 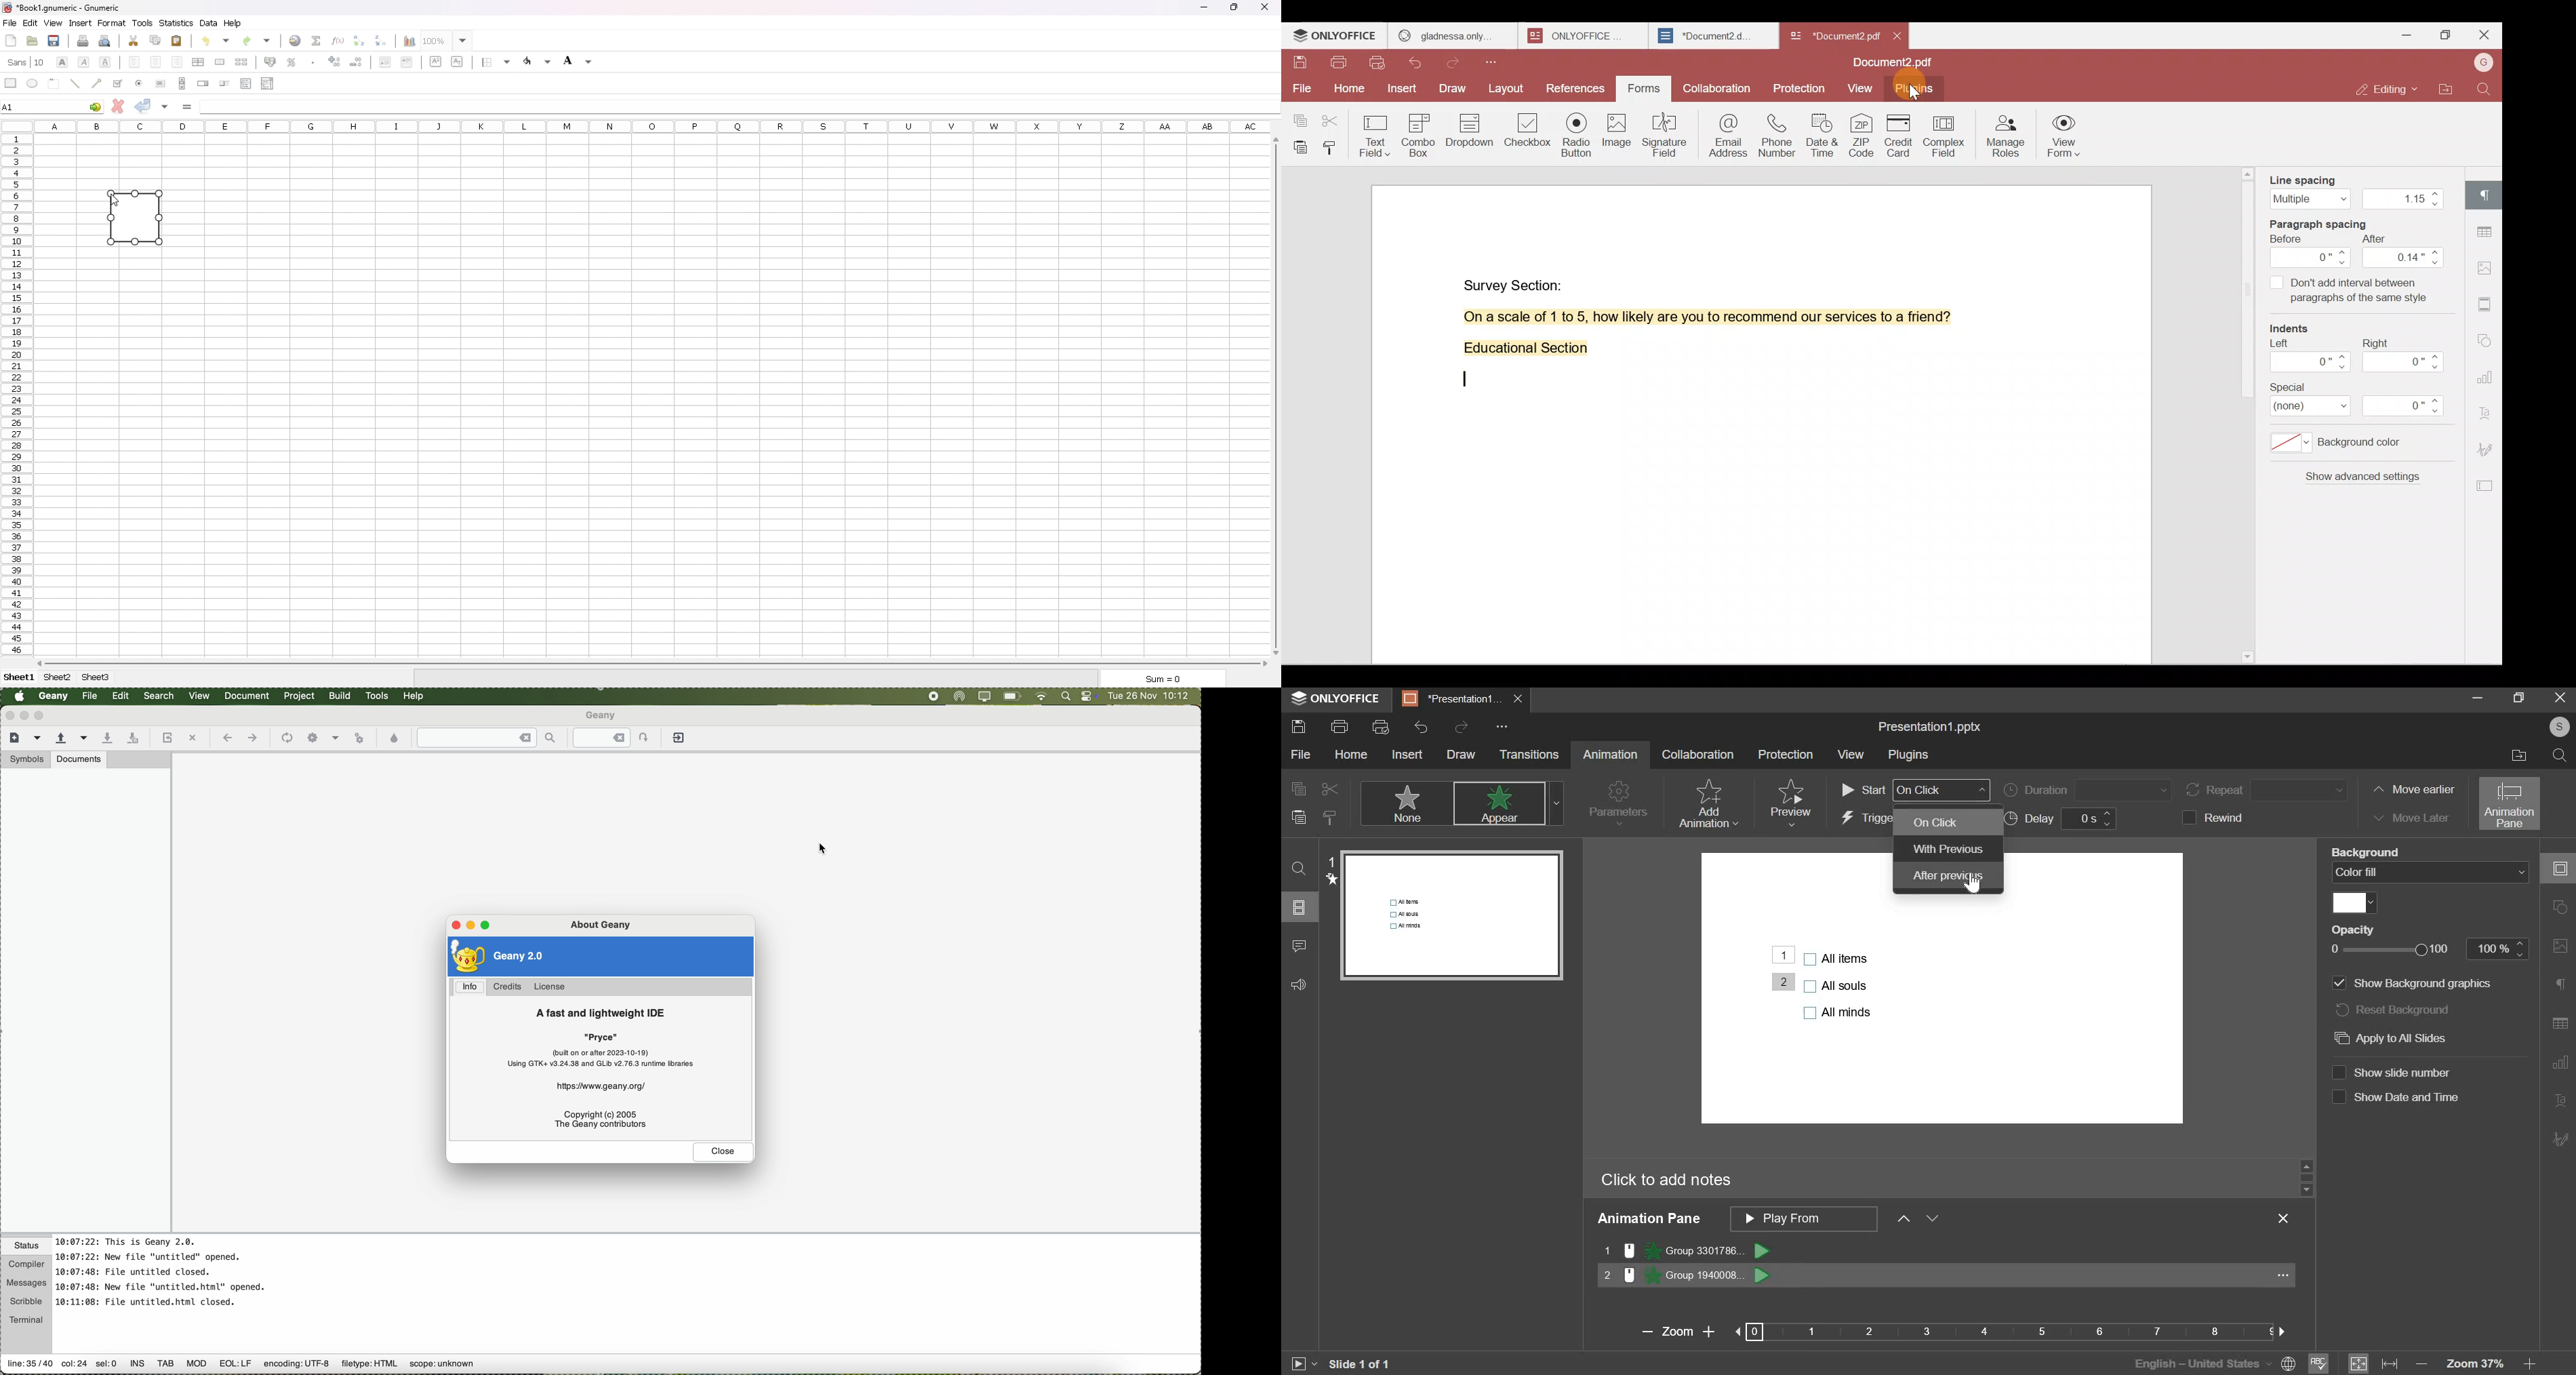 I want to click on symbols, so click(x=25, y=759).